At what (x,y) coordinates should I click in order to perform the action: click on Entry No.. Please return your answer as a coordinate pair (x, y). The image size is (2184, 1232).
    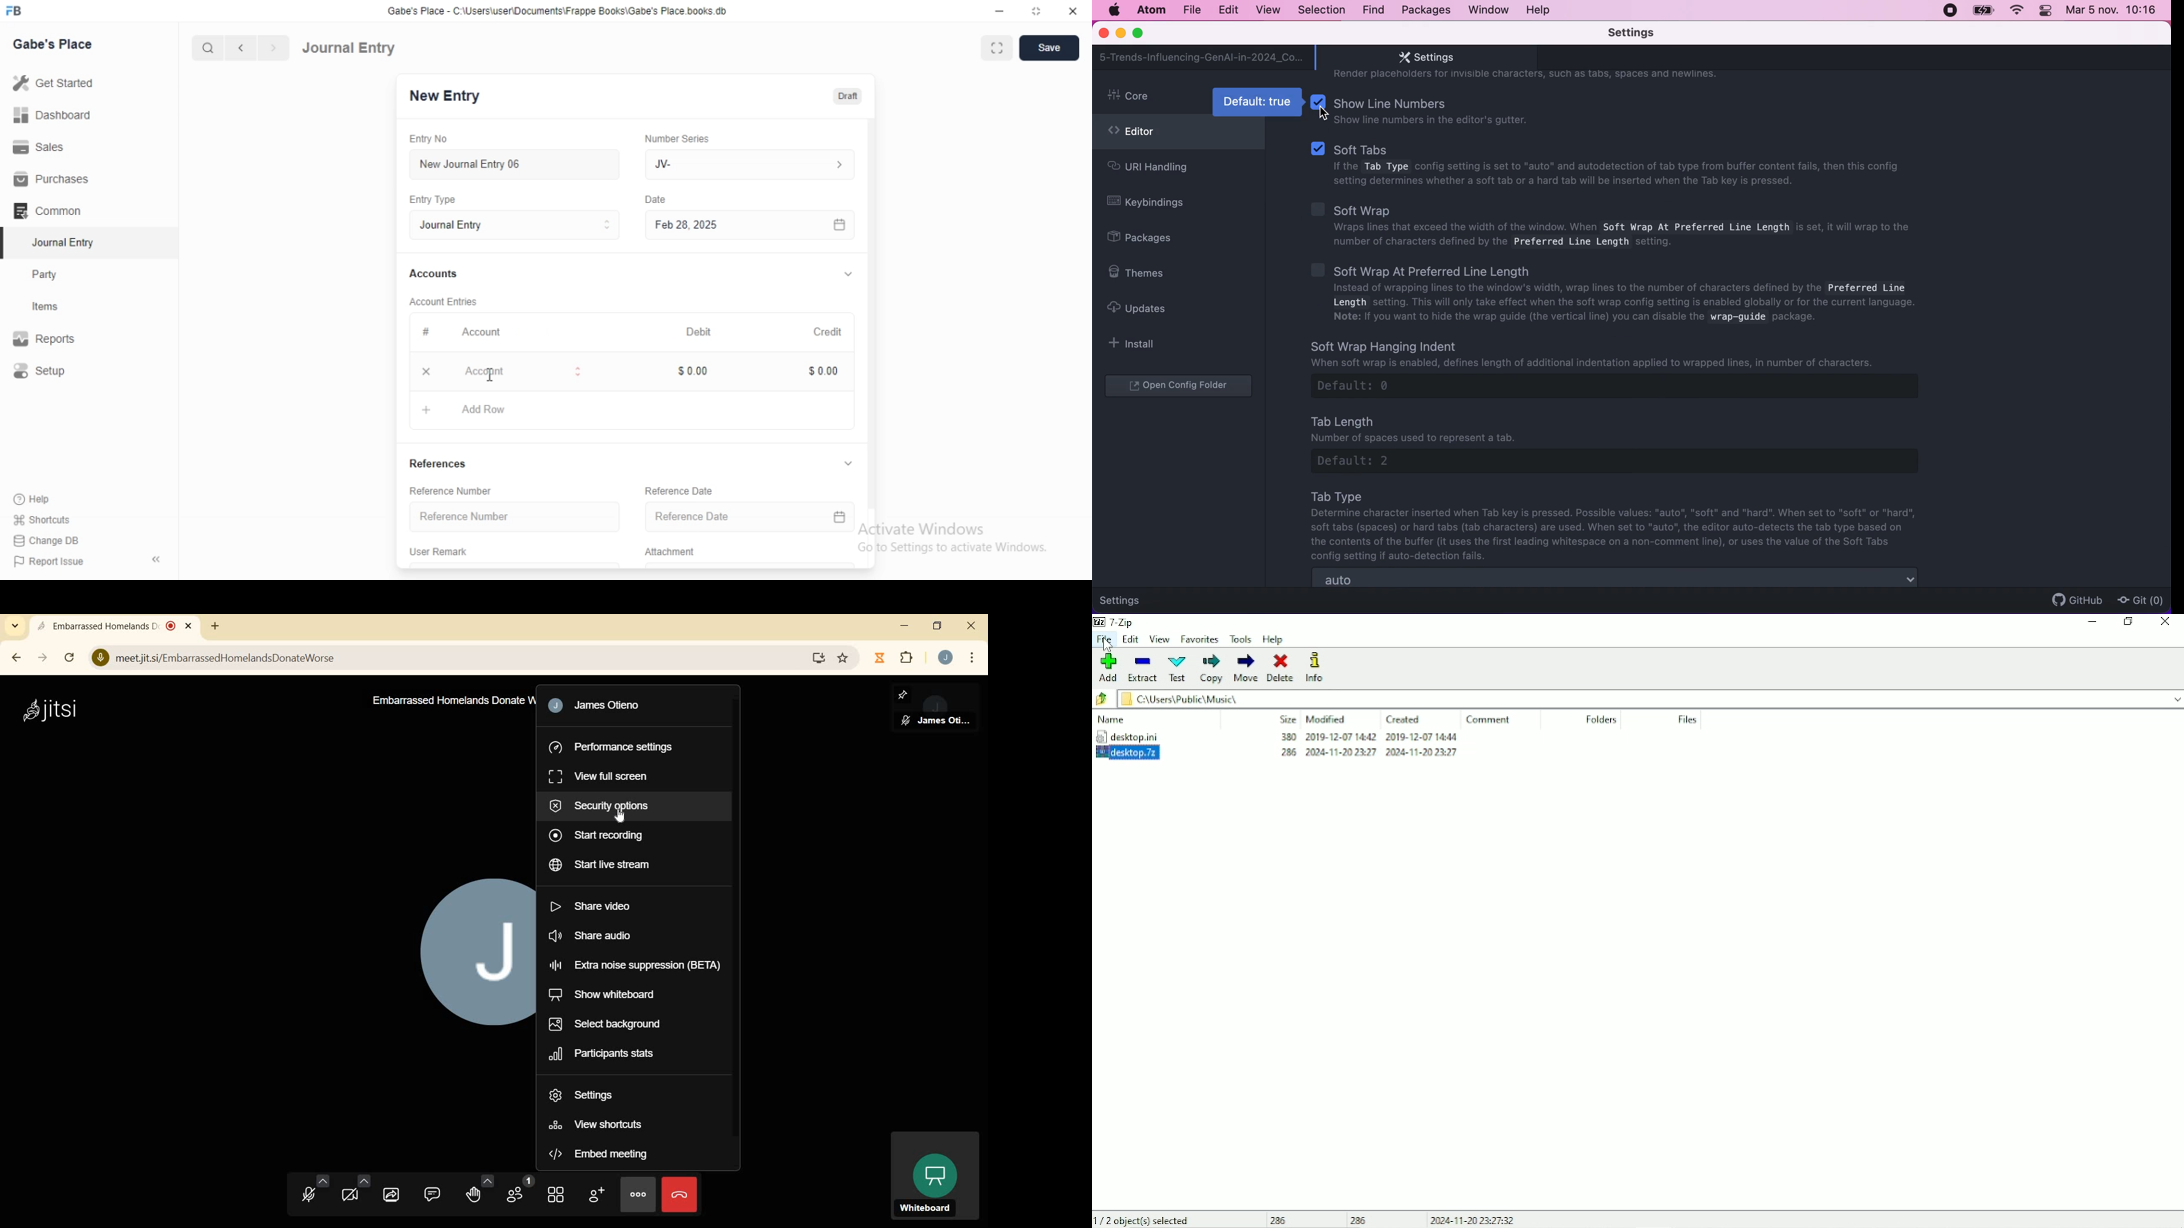
    Looking at the image, I should click on (433, 139).